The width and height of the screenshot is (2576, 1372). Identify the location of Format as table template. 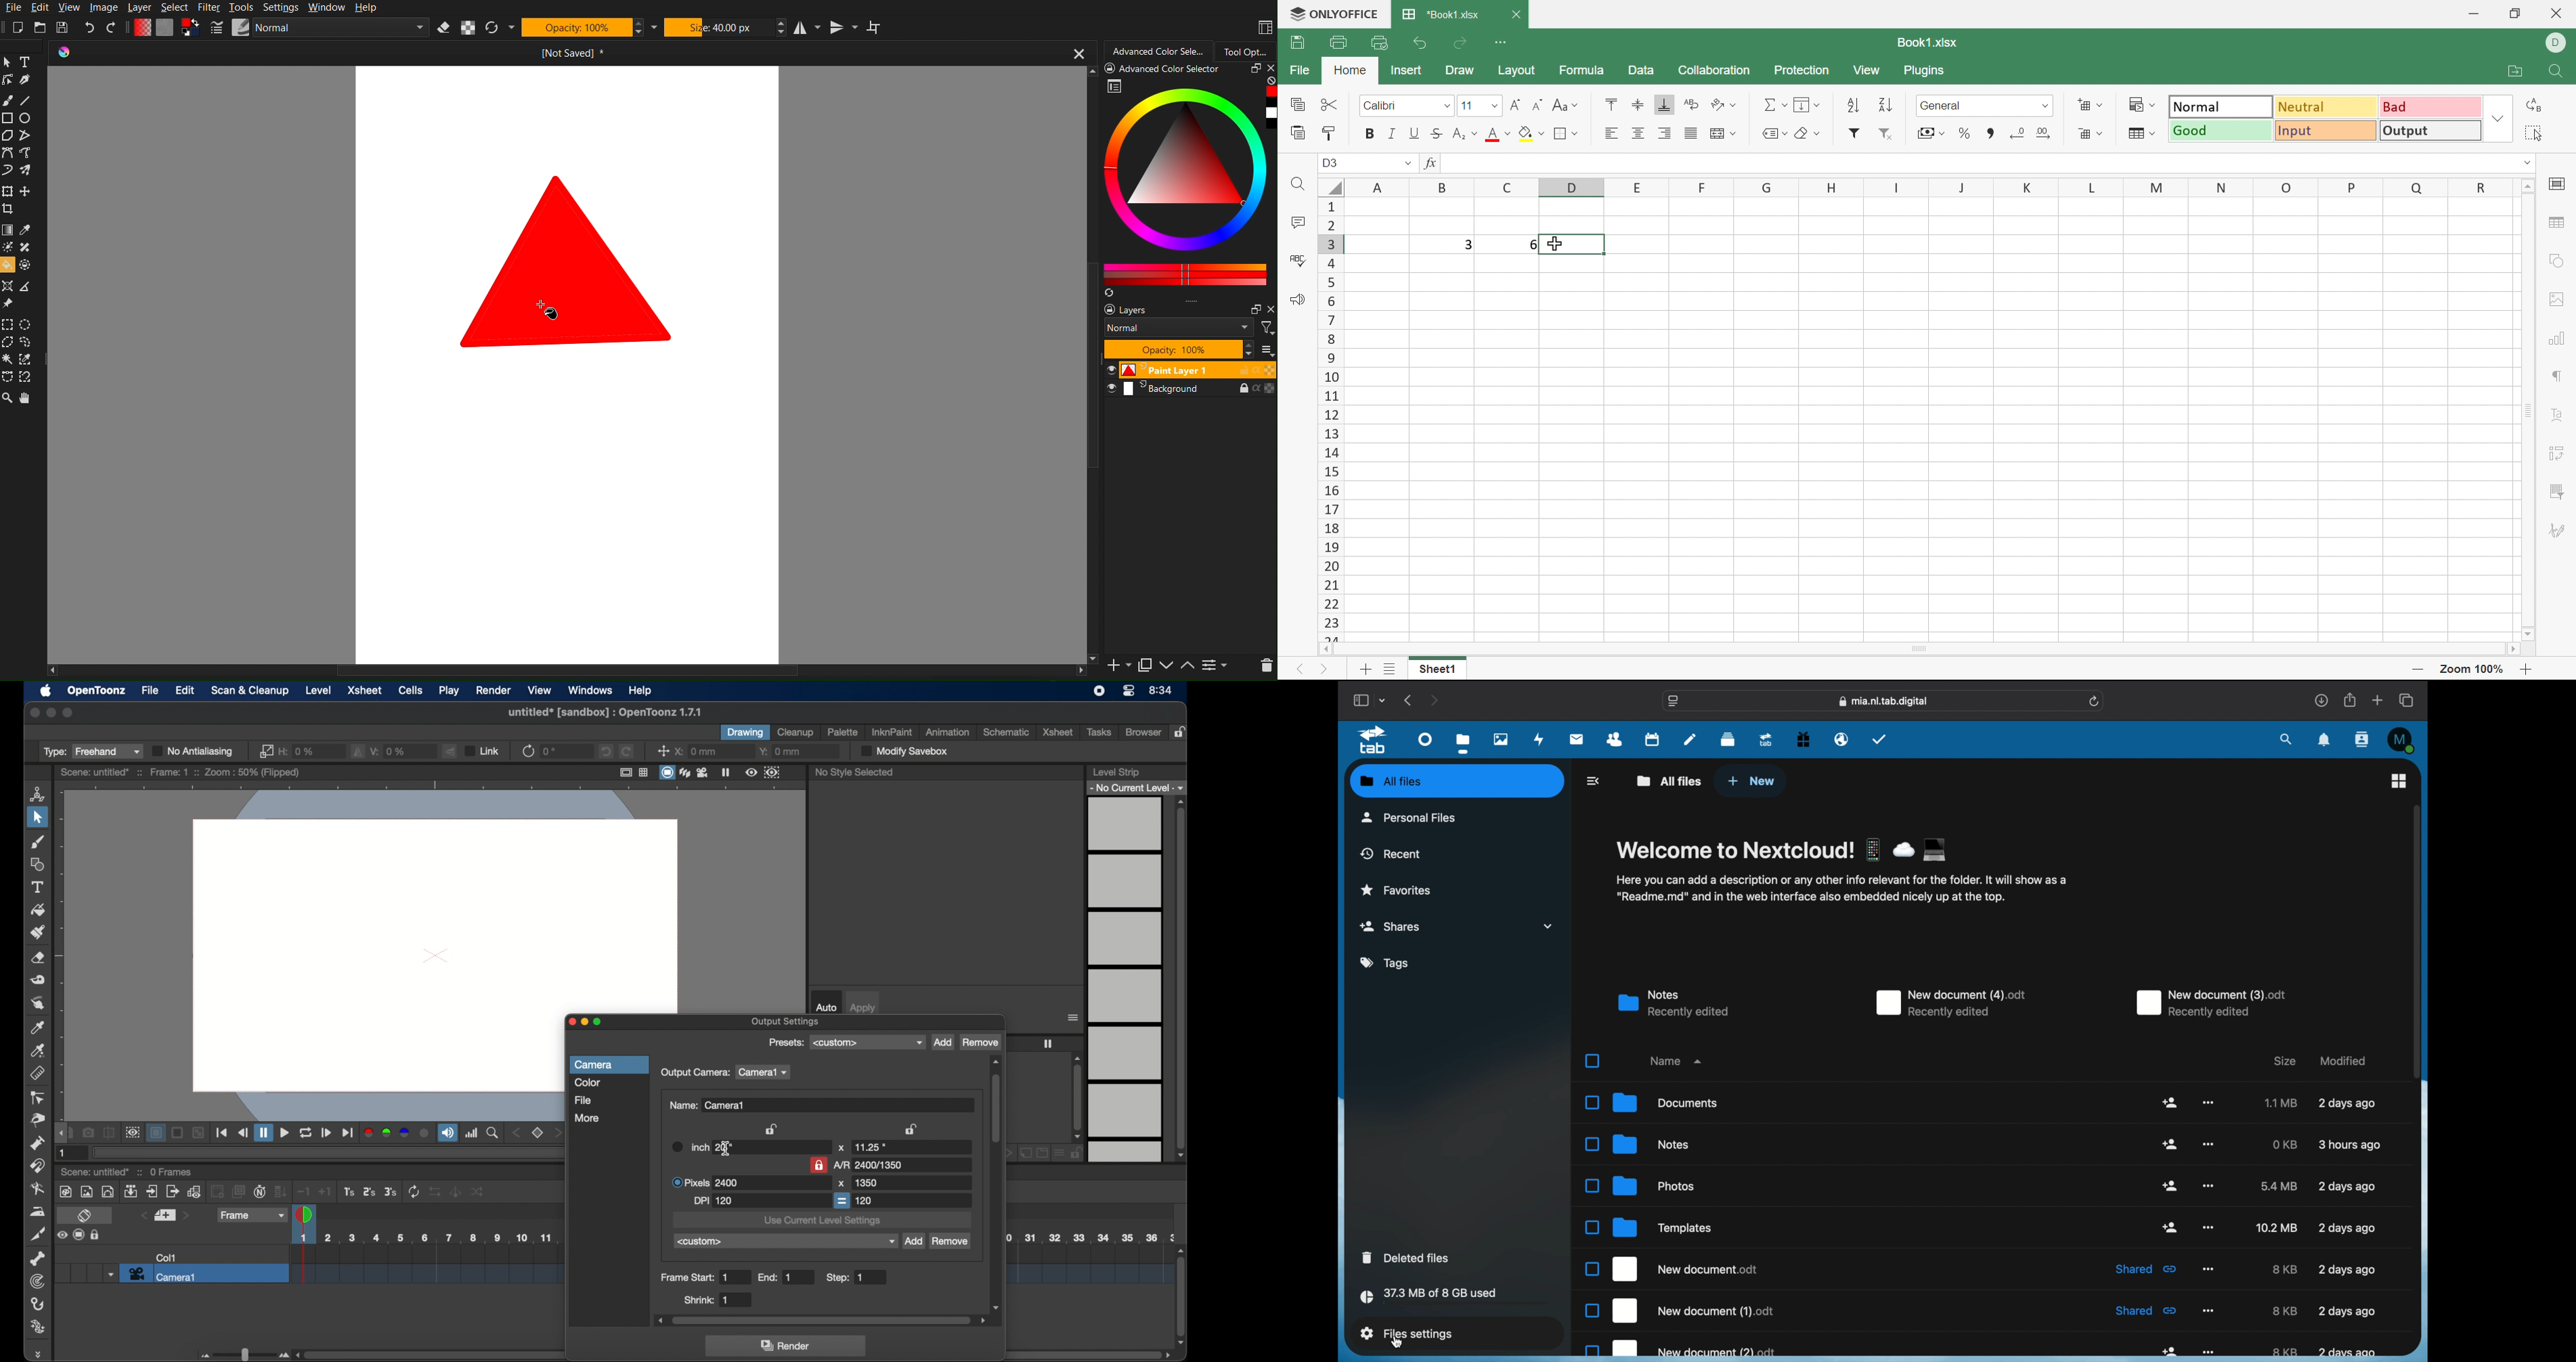
(2140, 132).